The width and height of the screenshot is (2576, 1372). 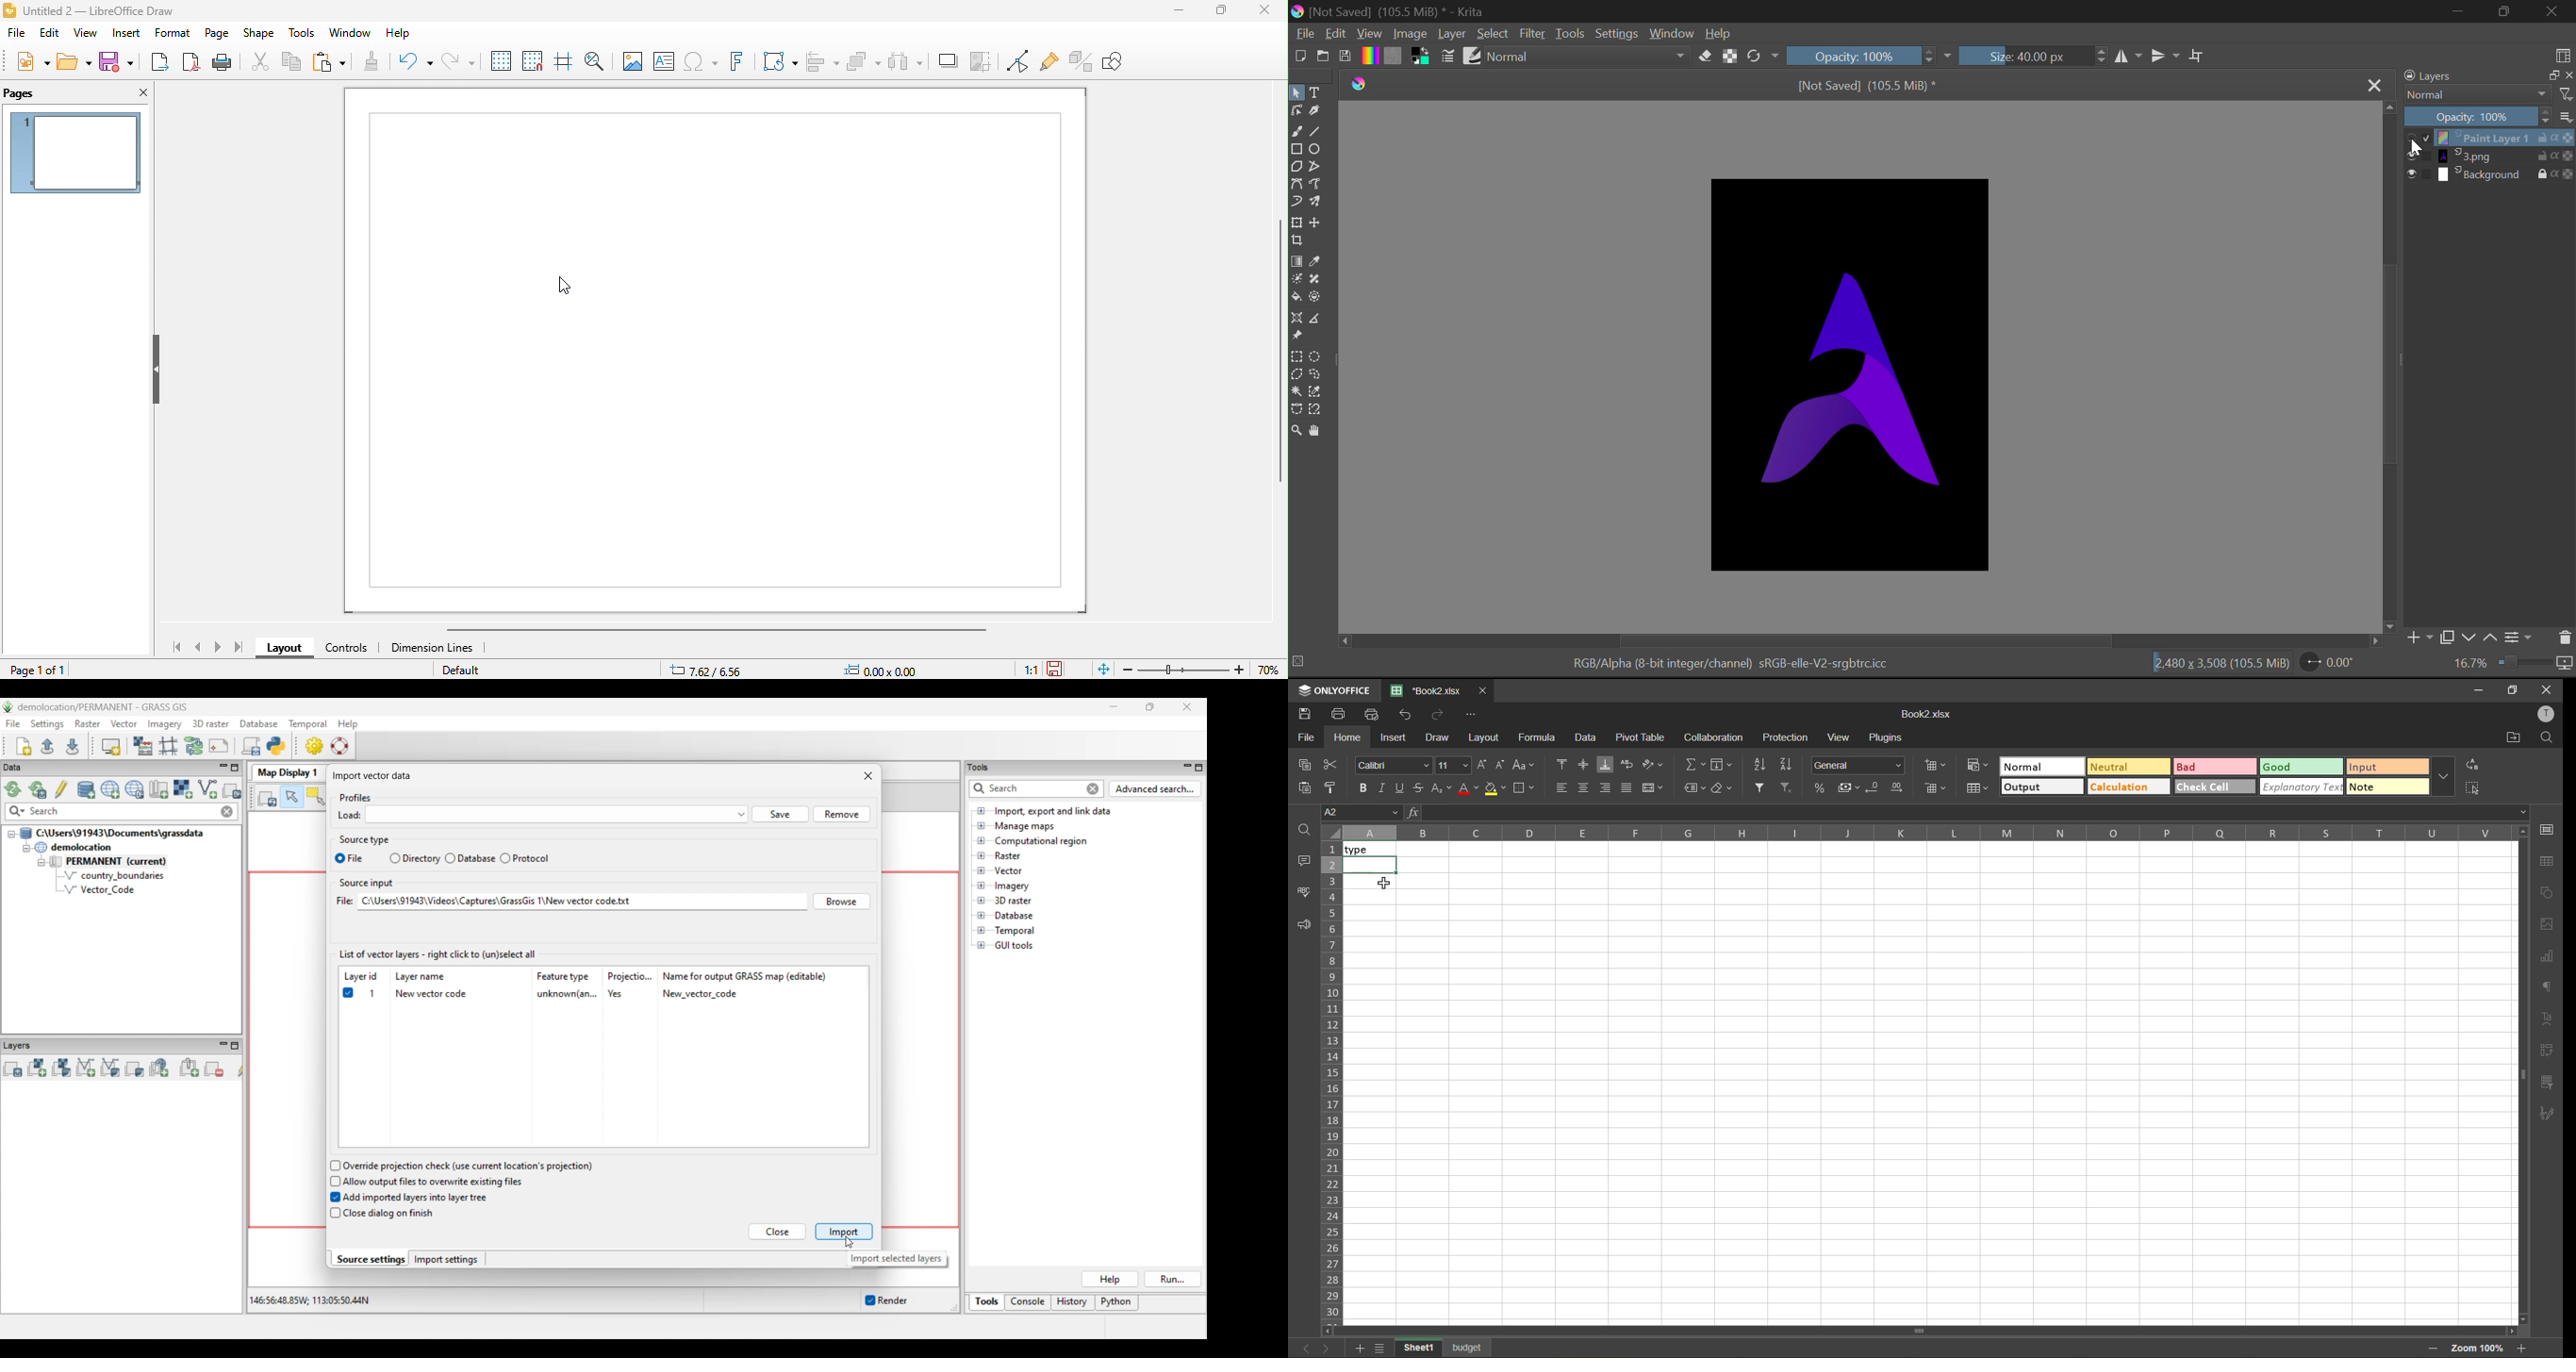 What do you see at coordinates (564, 285) in the screenshot?
I see `cursor` at bounding box center [564, 285].